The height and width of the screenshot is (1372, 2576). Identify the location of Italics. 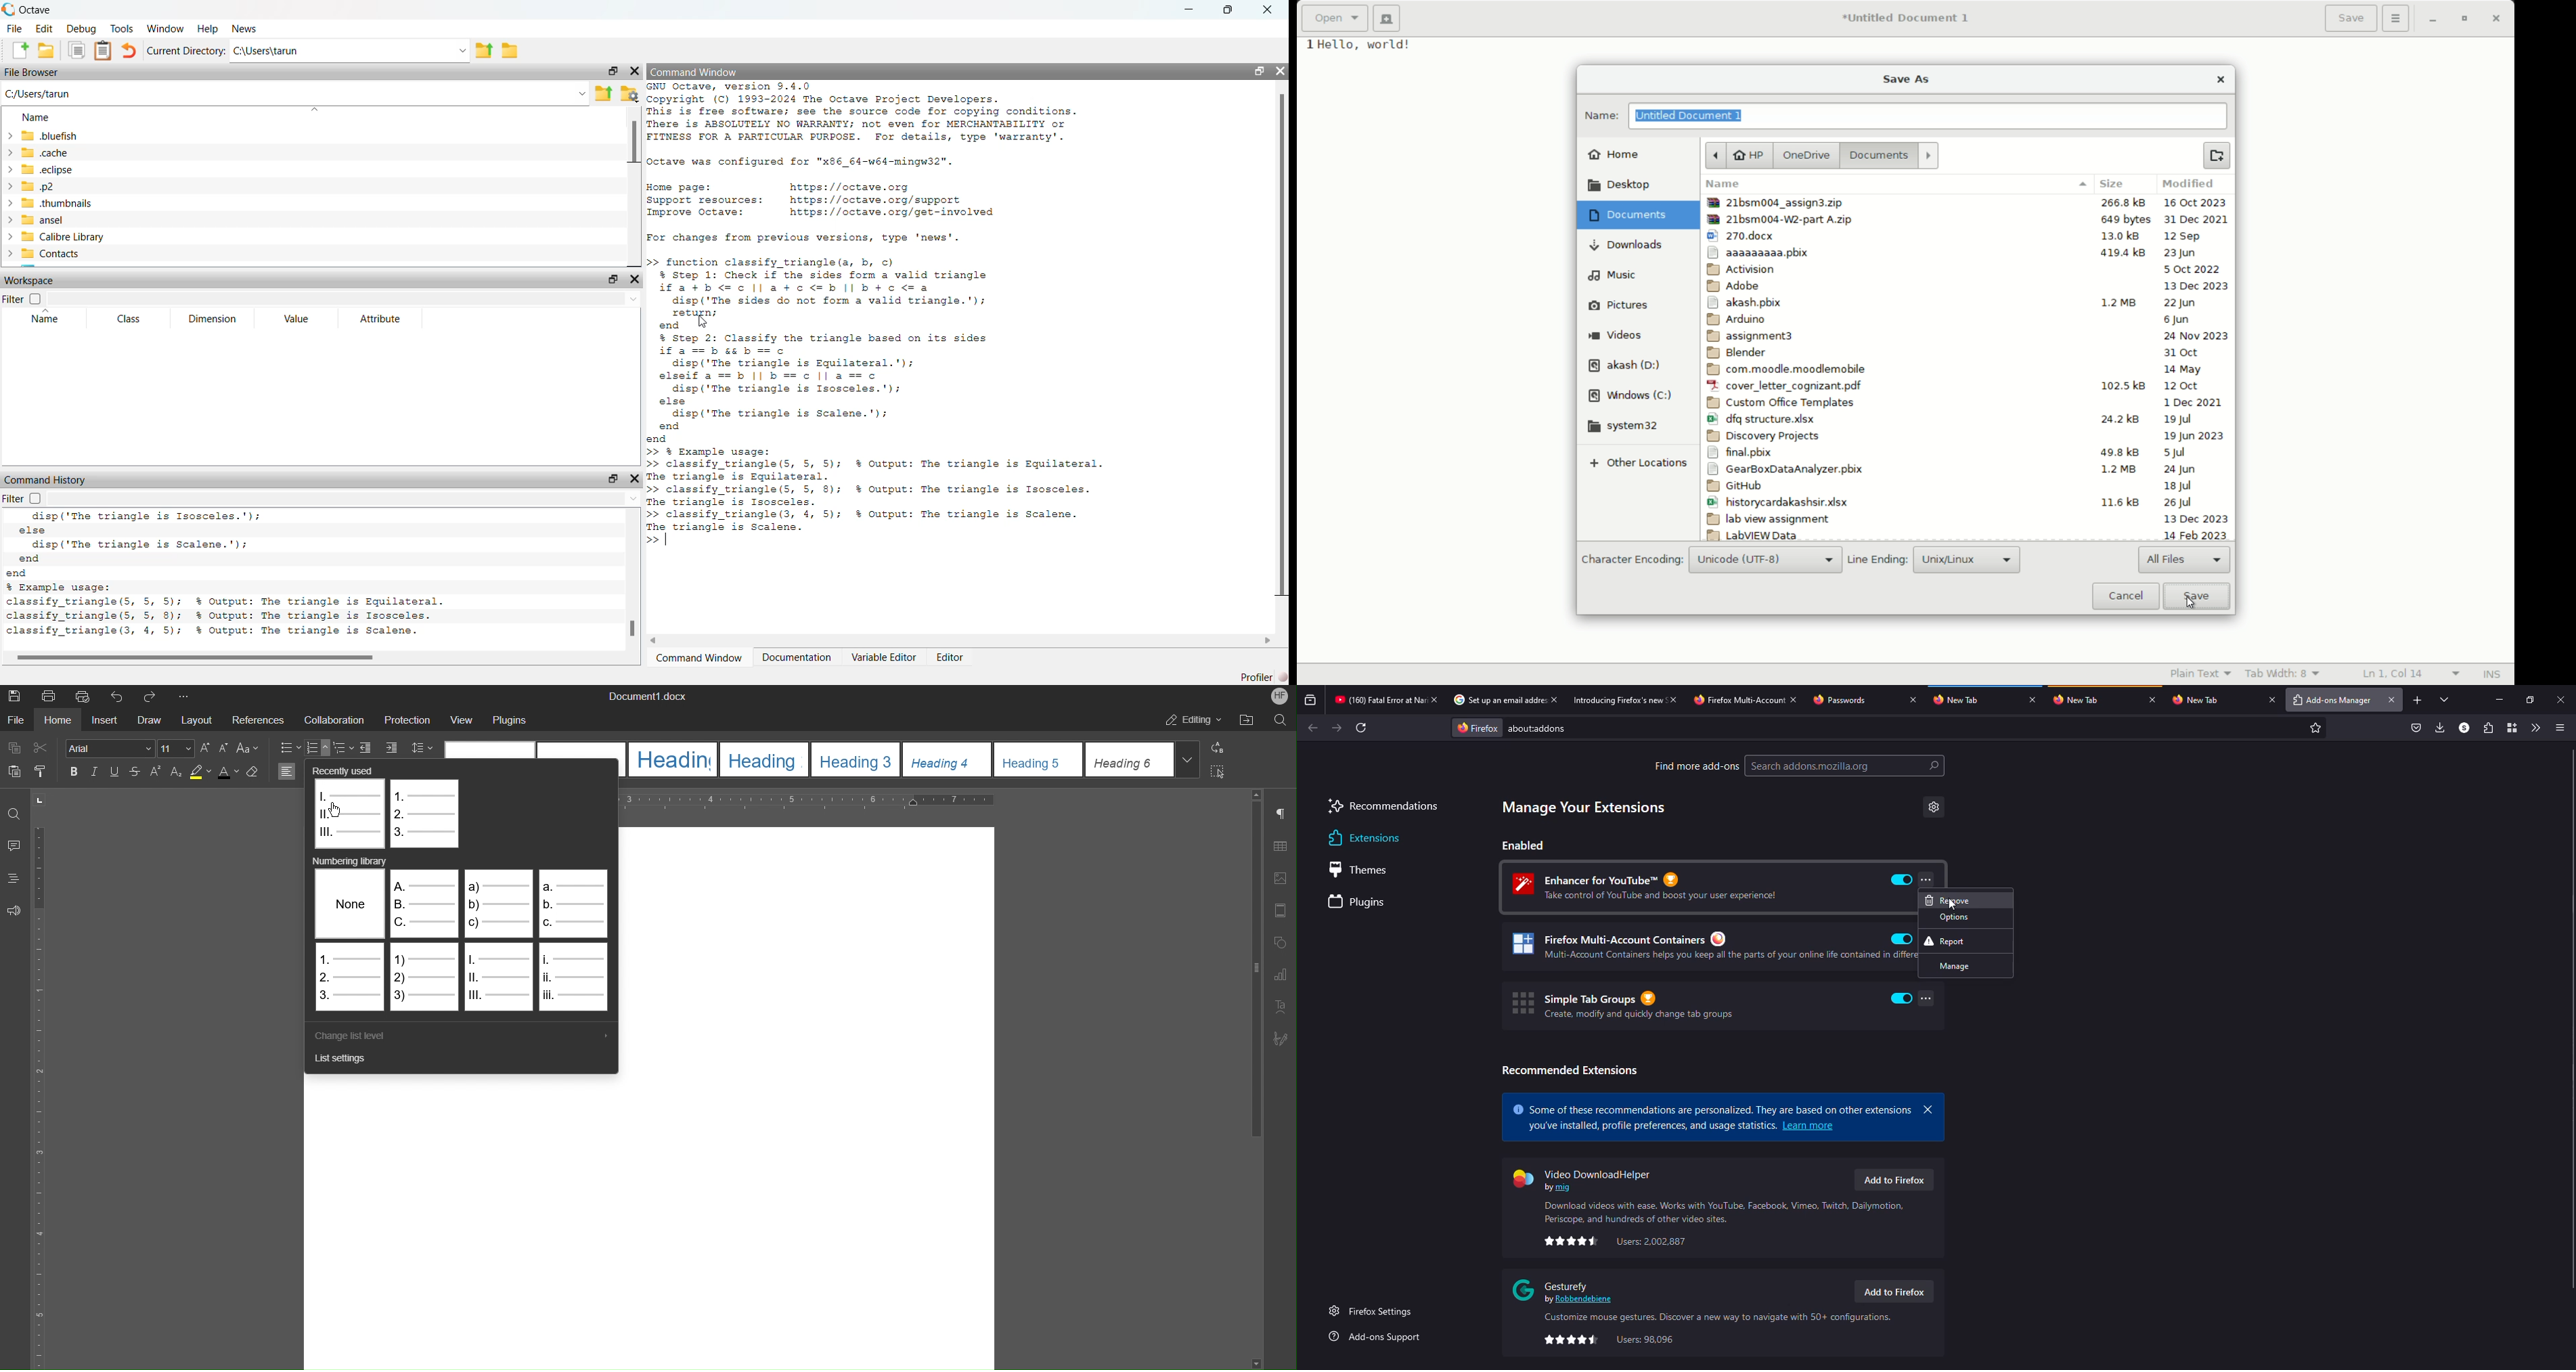
(95, 772).